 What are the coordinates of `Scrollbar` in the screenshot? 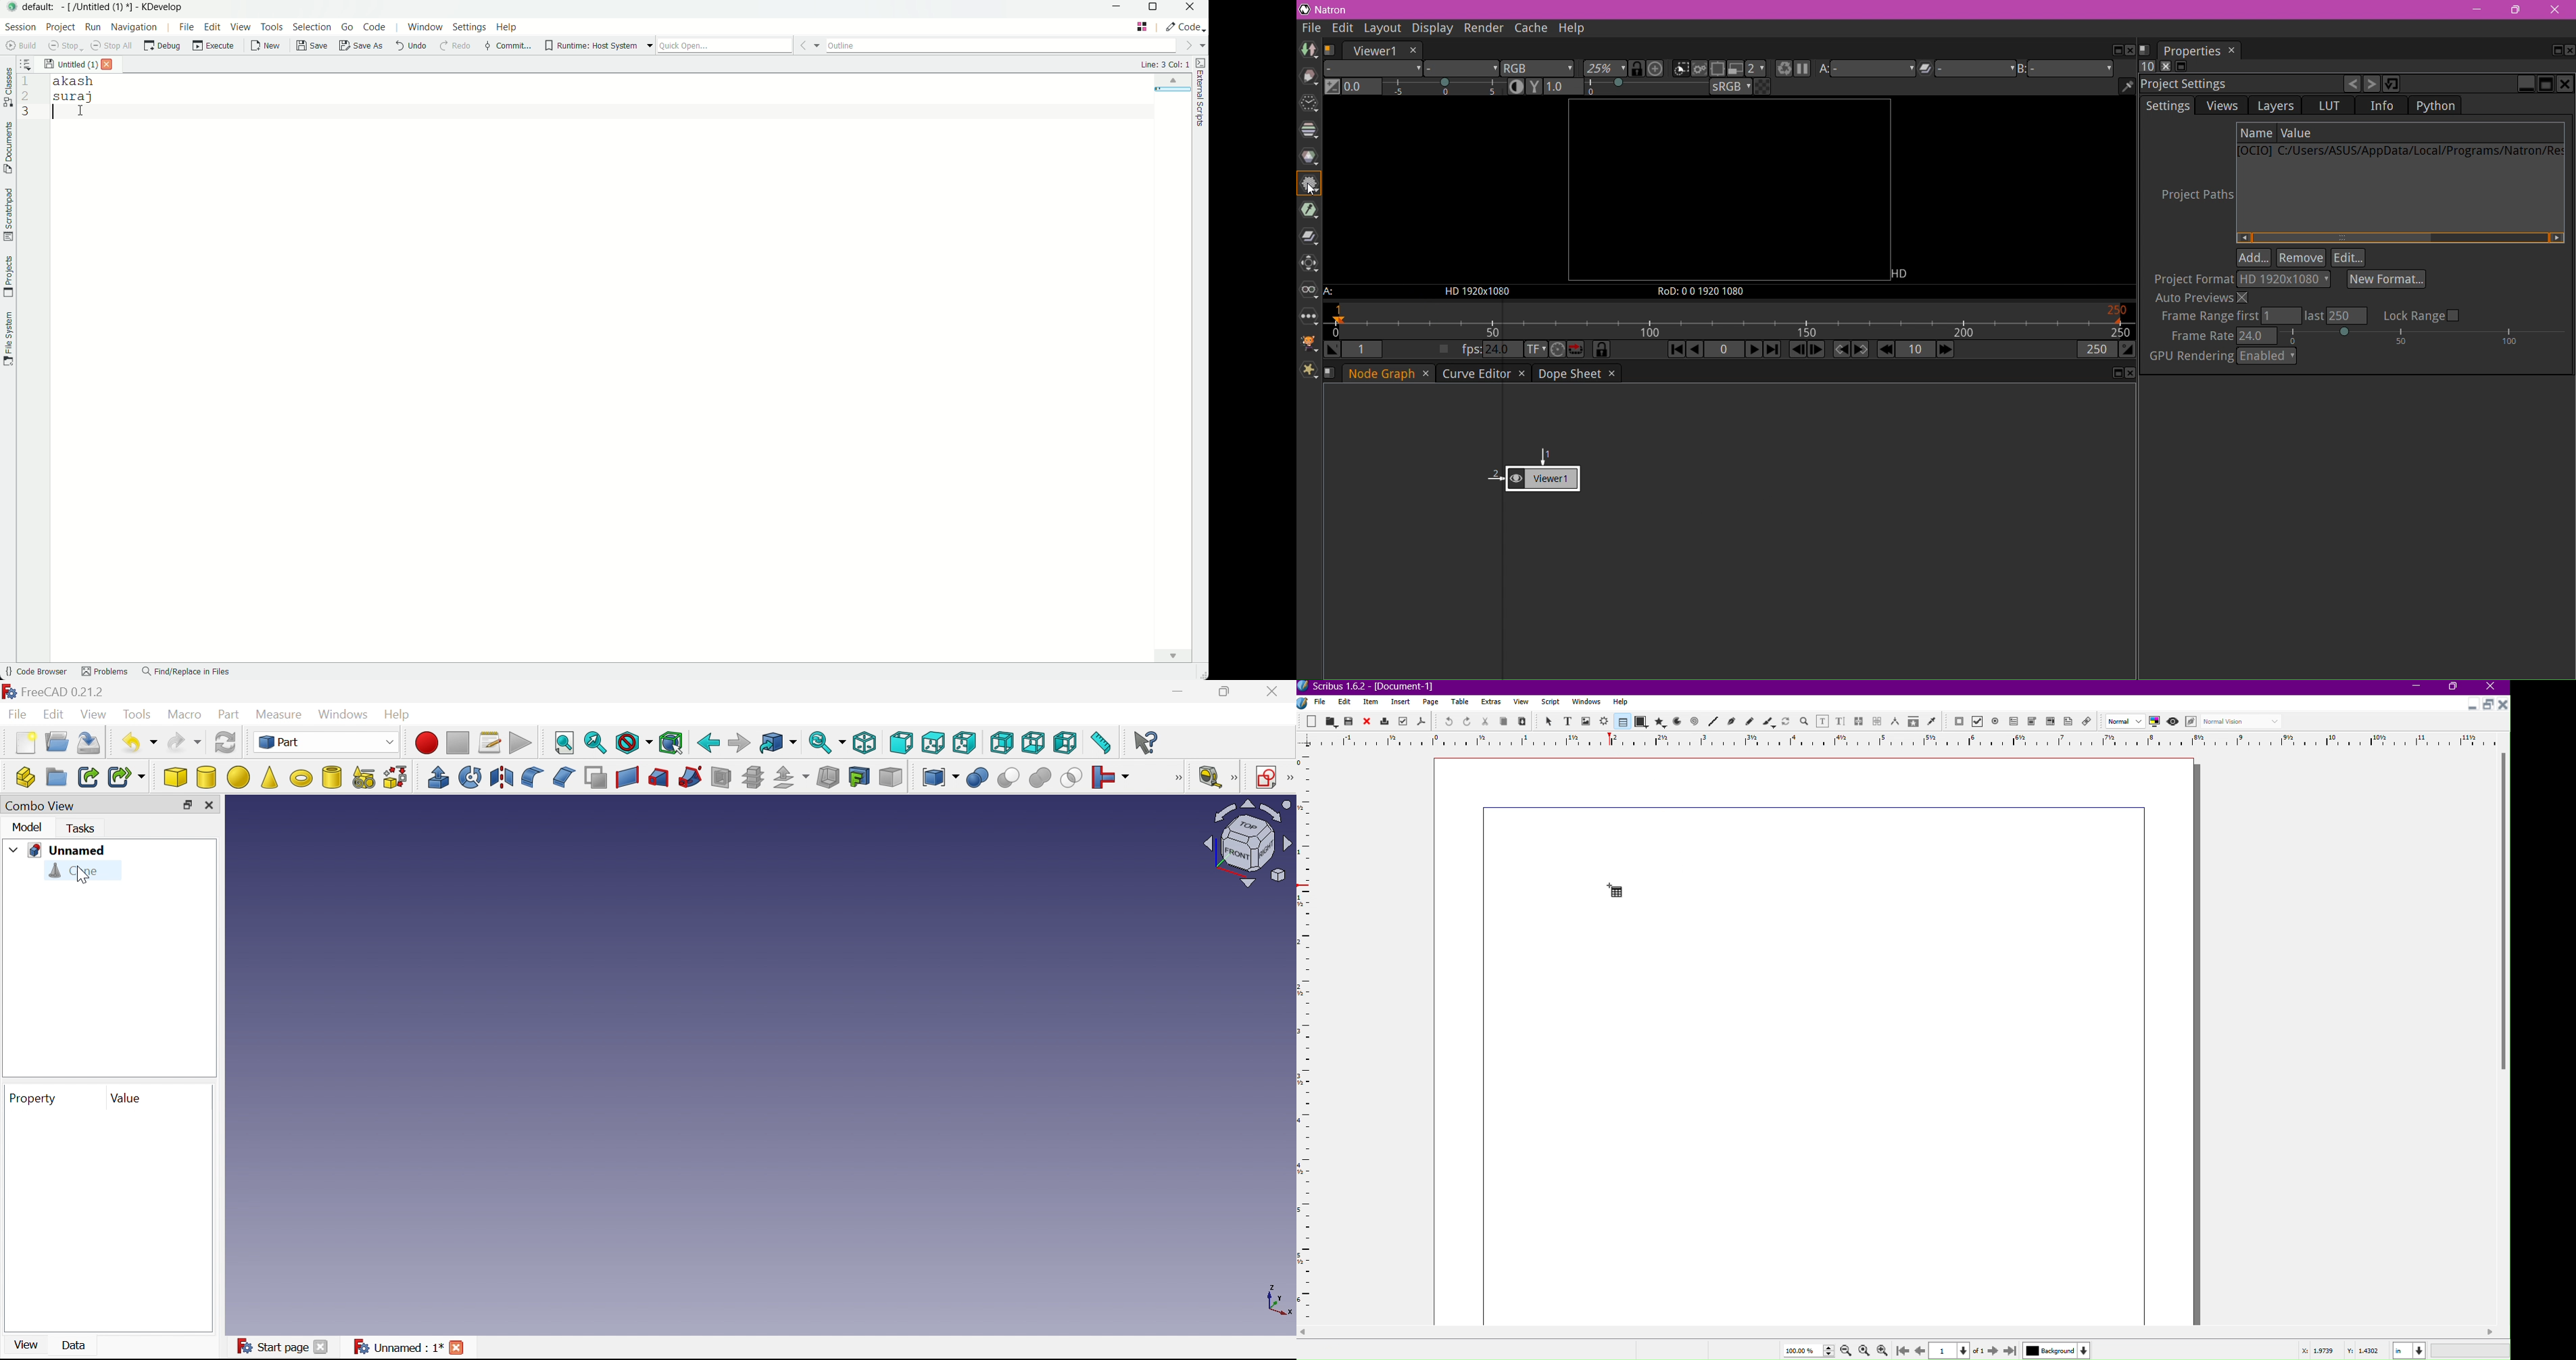 It's located at (2503, 916).